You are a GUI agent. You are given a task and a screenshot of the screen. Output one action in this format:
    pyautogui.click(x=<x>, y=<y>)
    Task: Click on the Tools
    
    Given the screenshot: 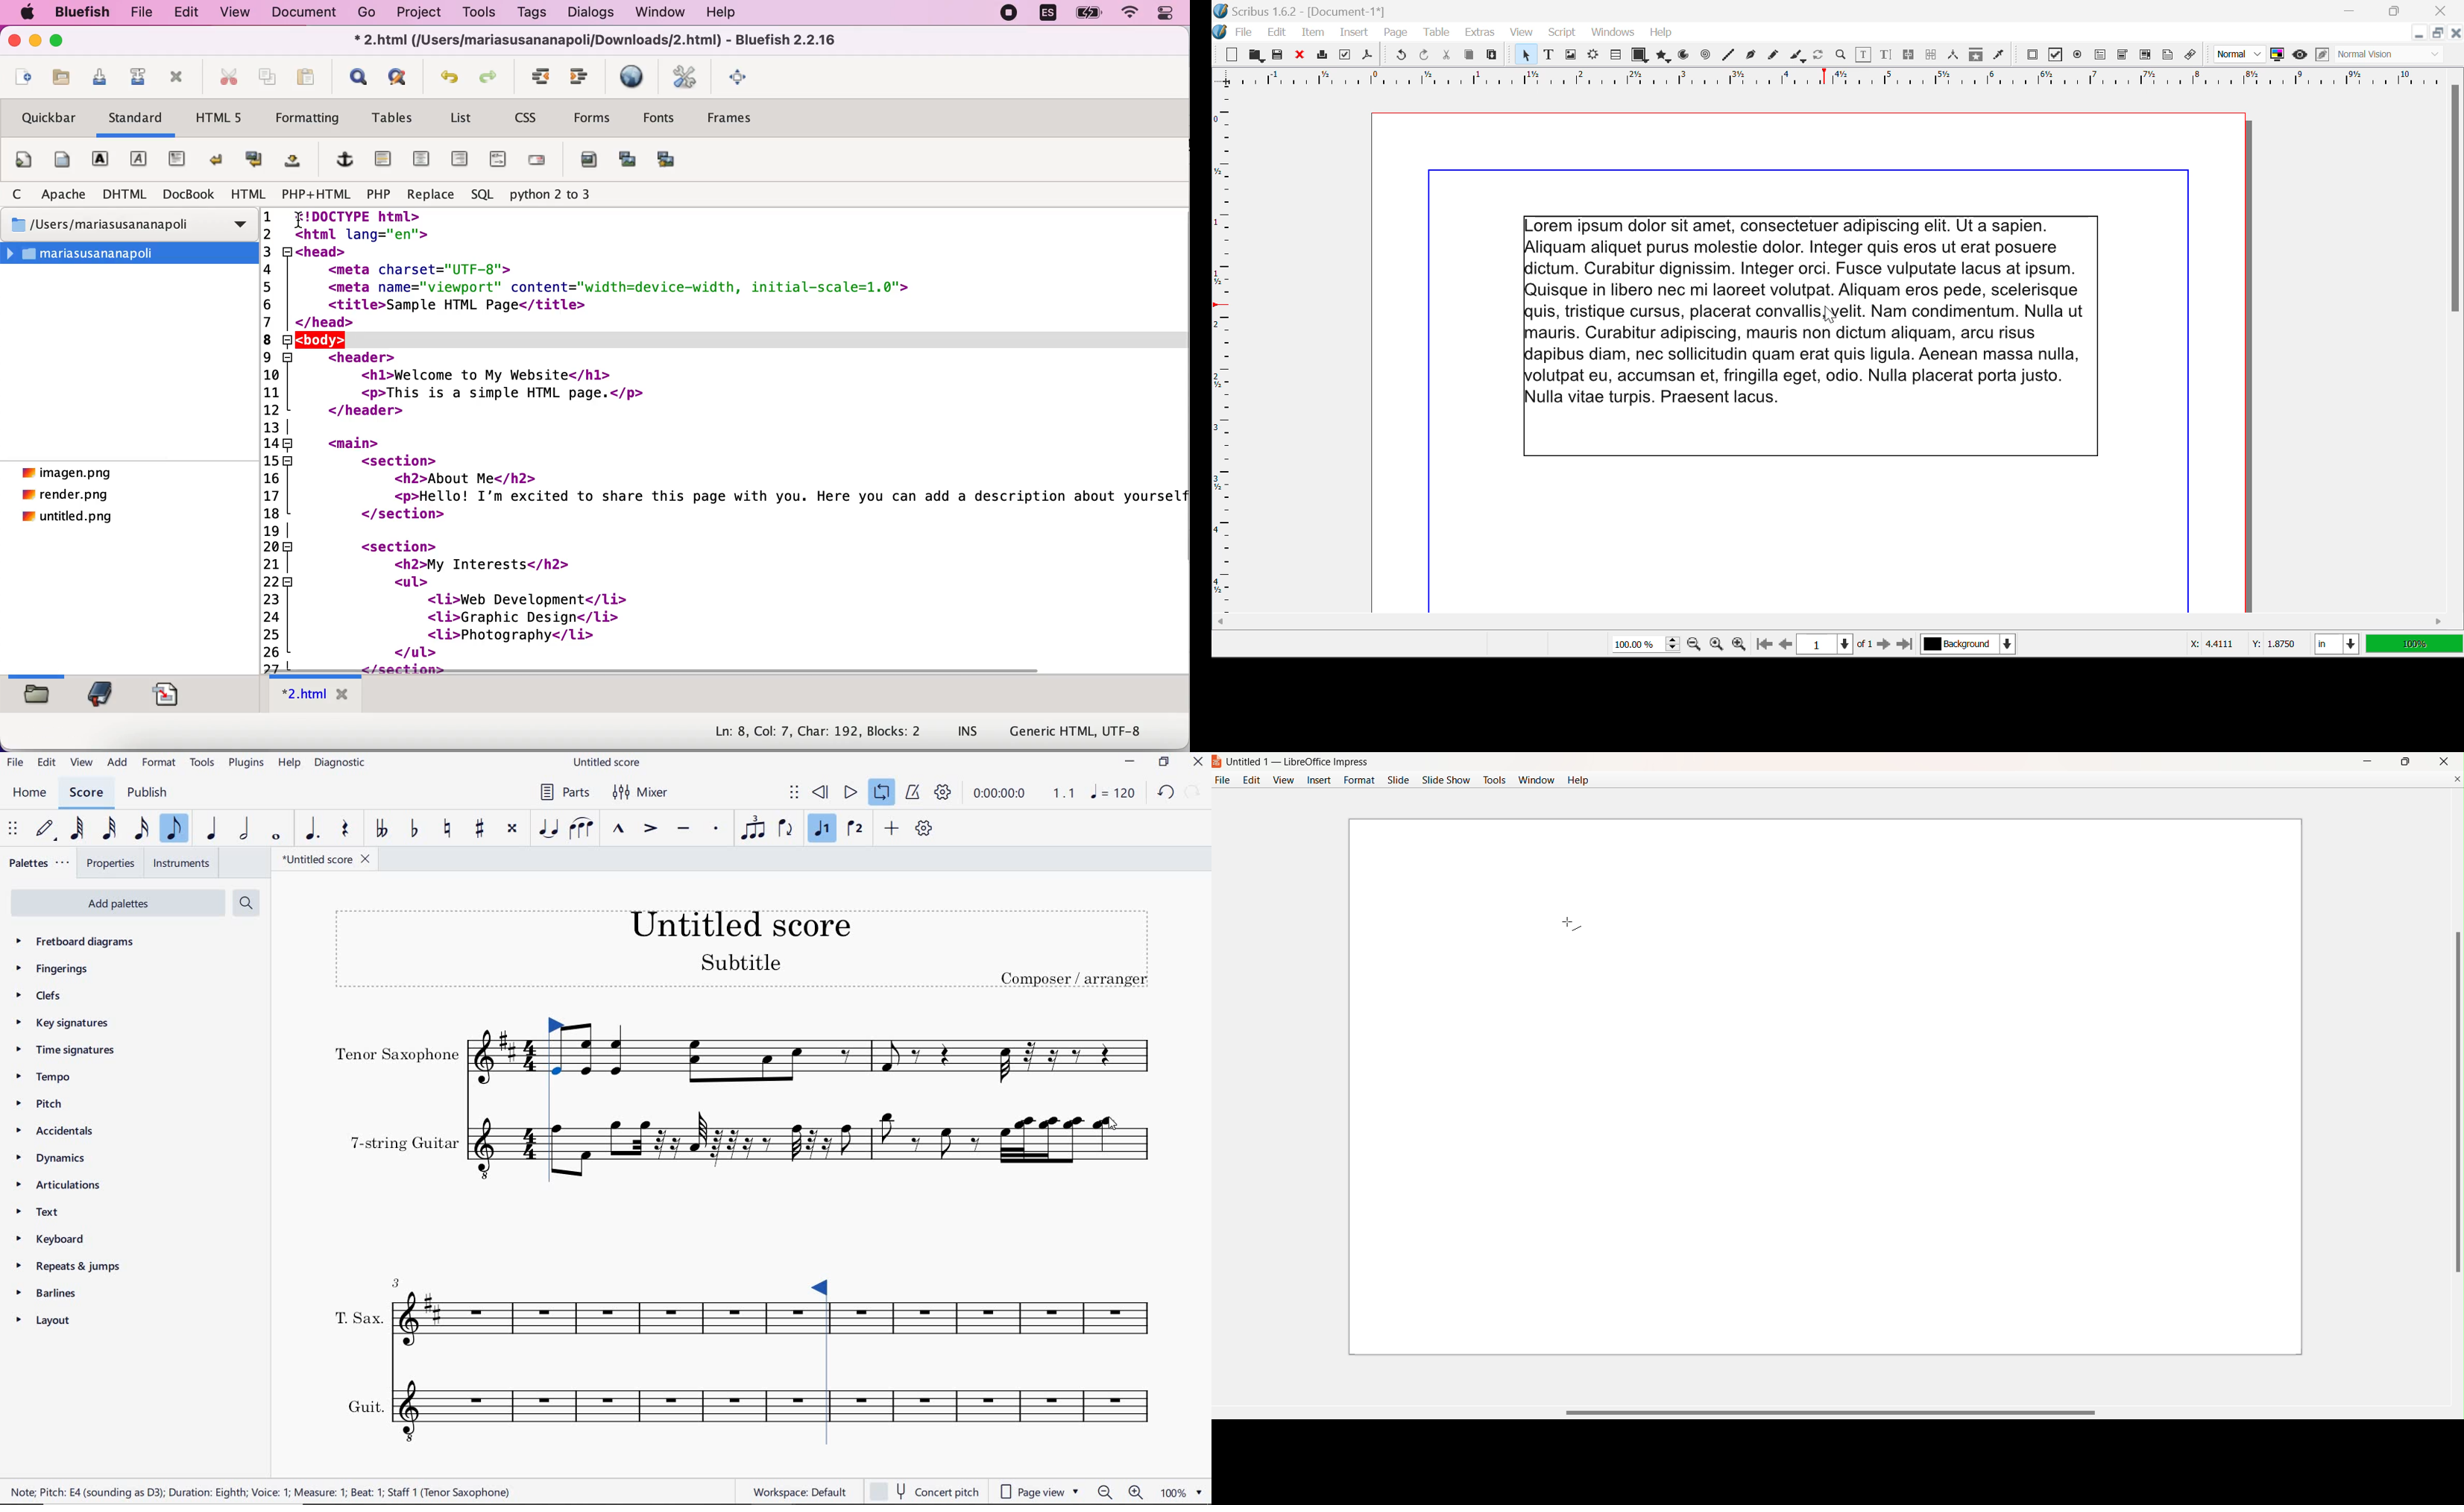 What is the action you would take?
    pyautogui.click(x=1495, y=778)
    